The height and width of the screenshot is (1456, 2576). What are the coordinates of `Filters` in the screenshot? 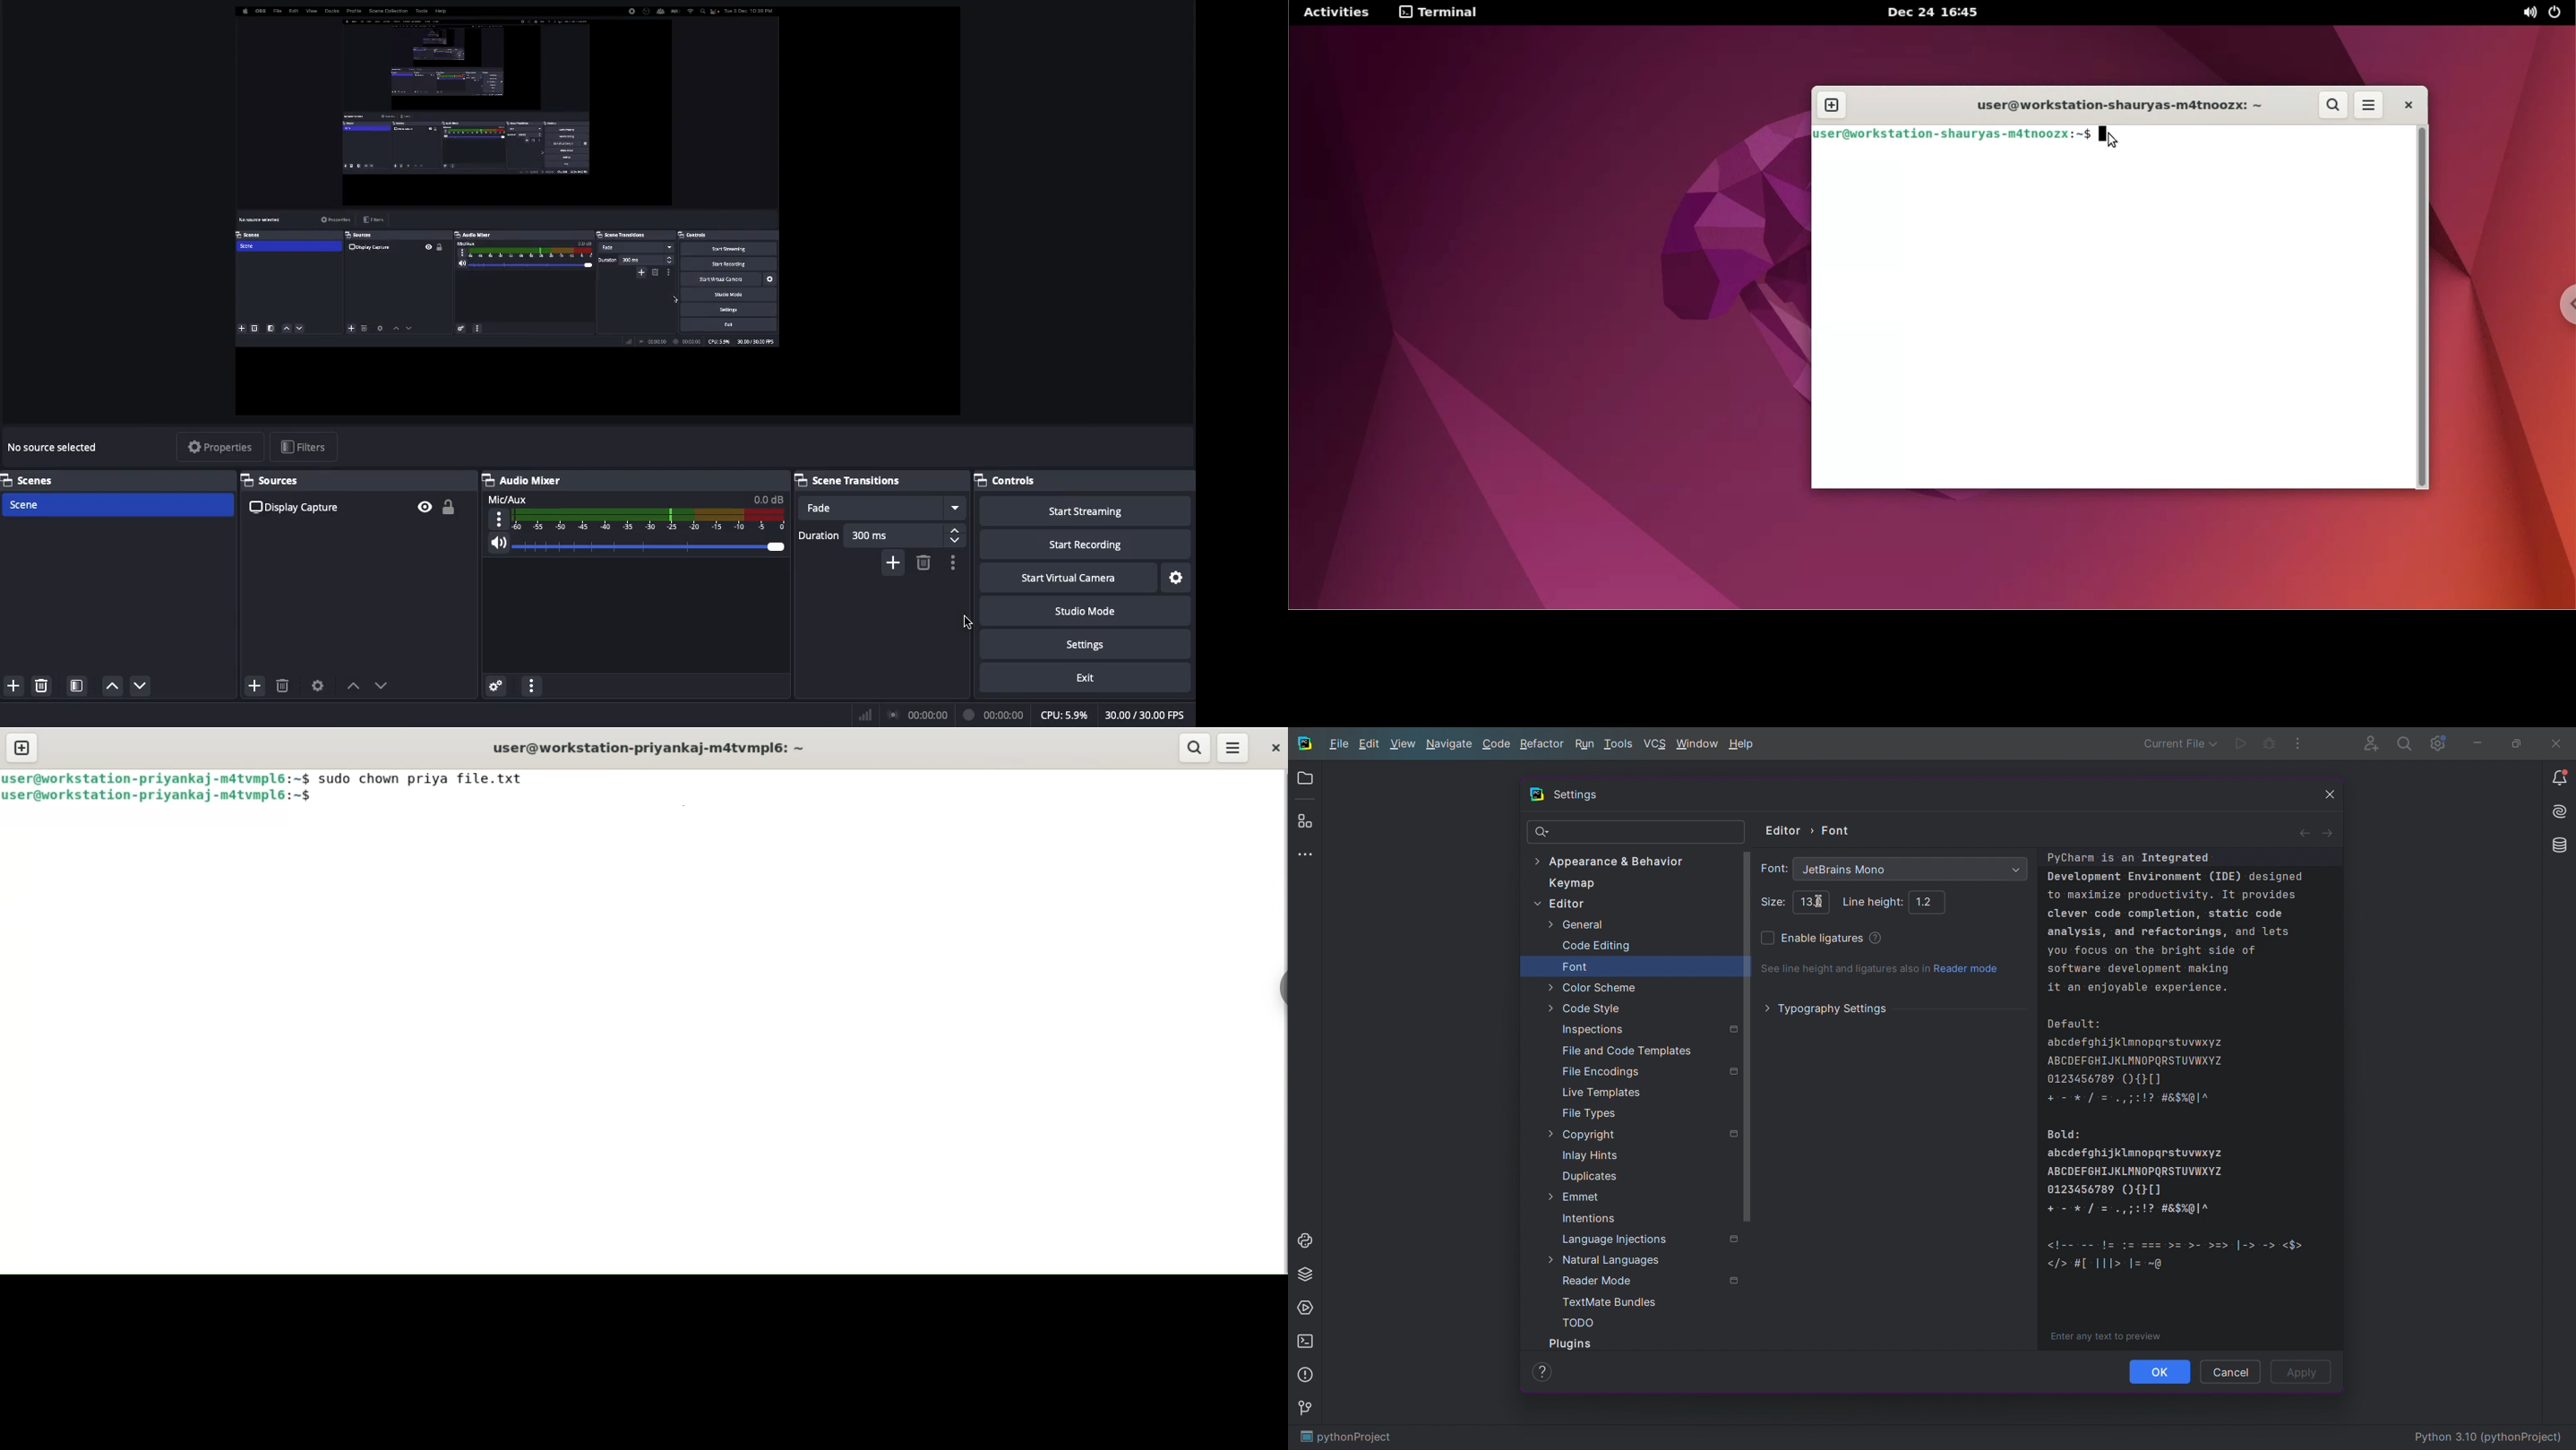 It's located at (303, 448).